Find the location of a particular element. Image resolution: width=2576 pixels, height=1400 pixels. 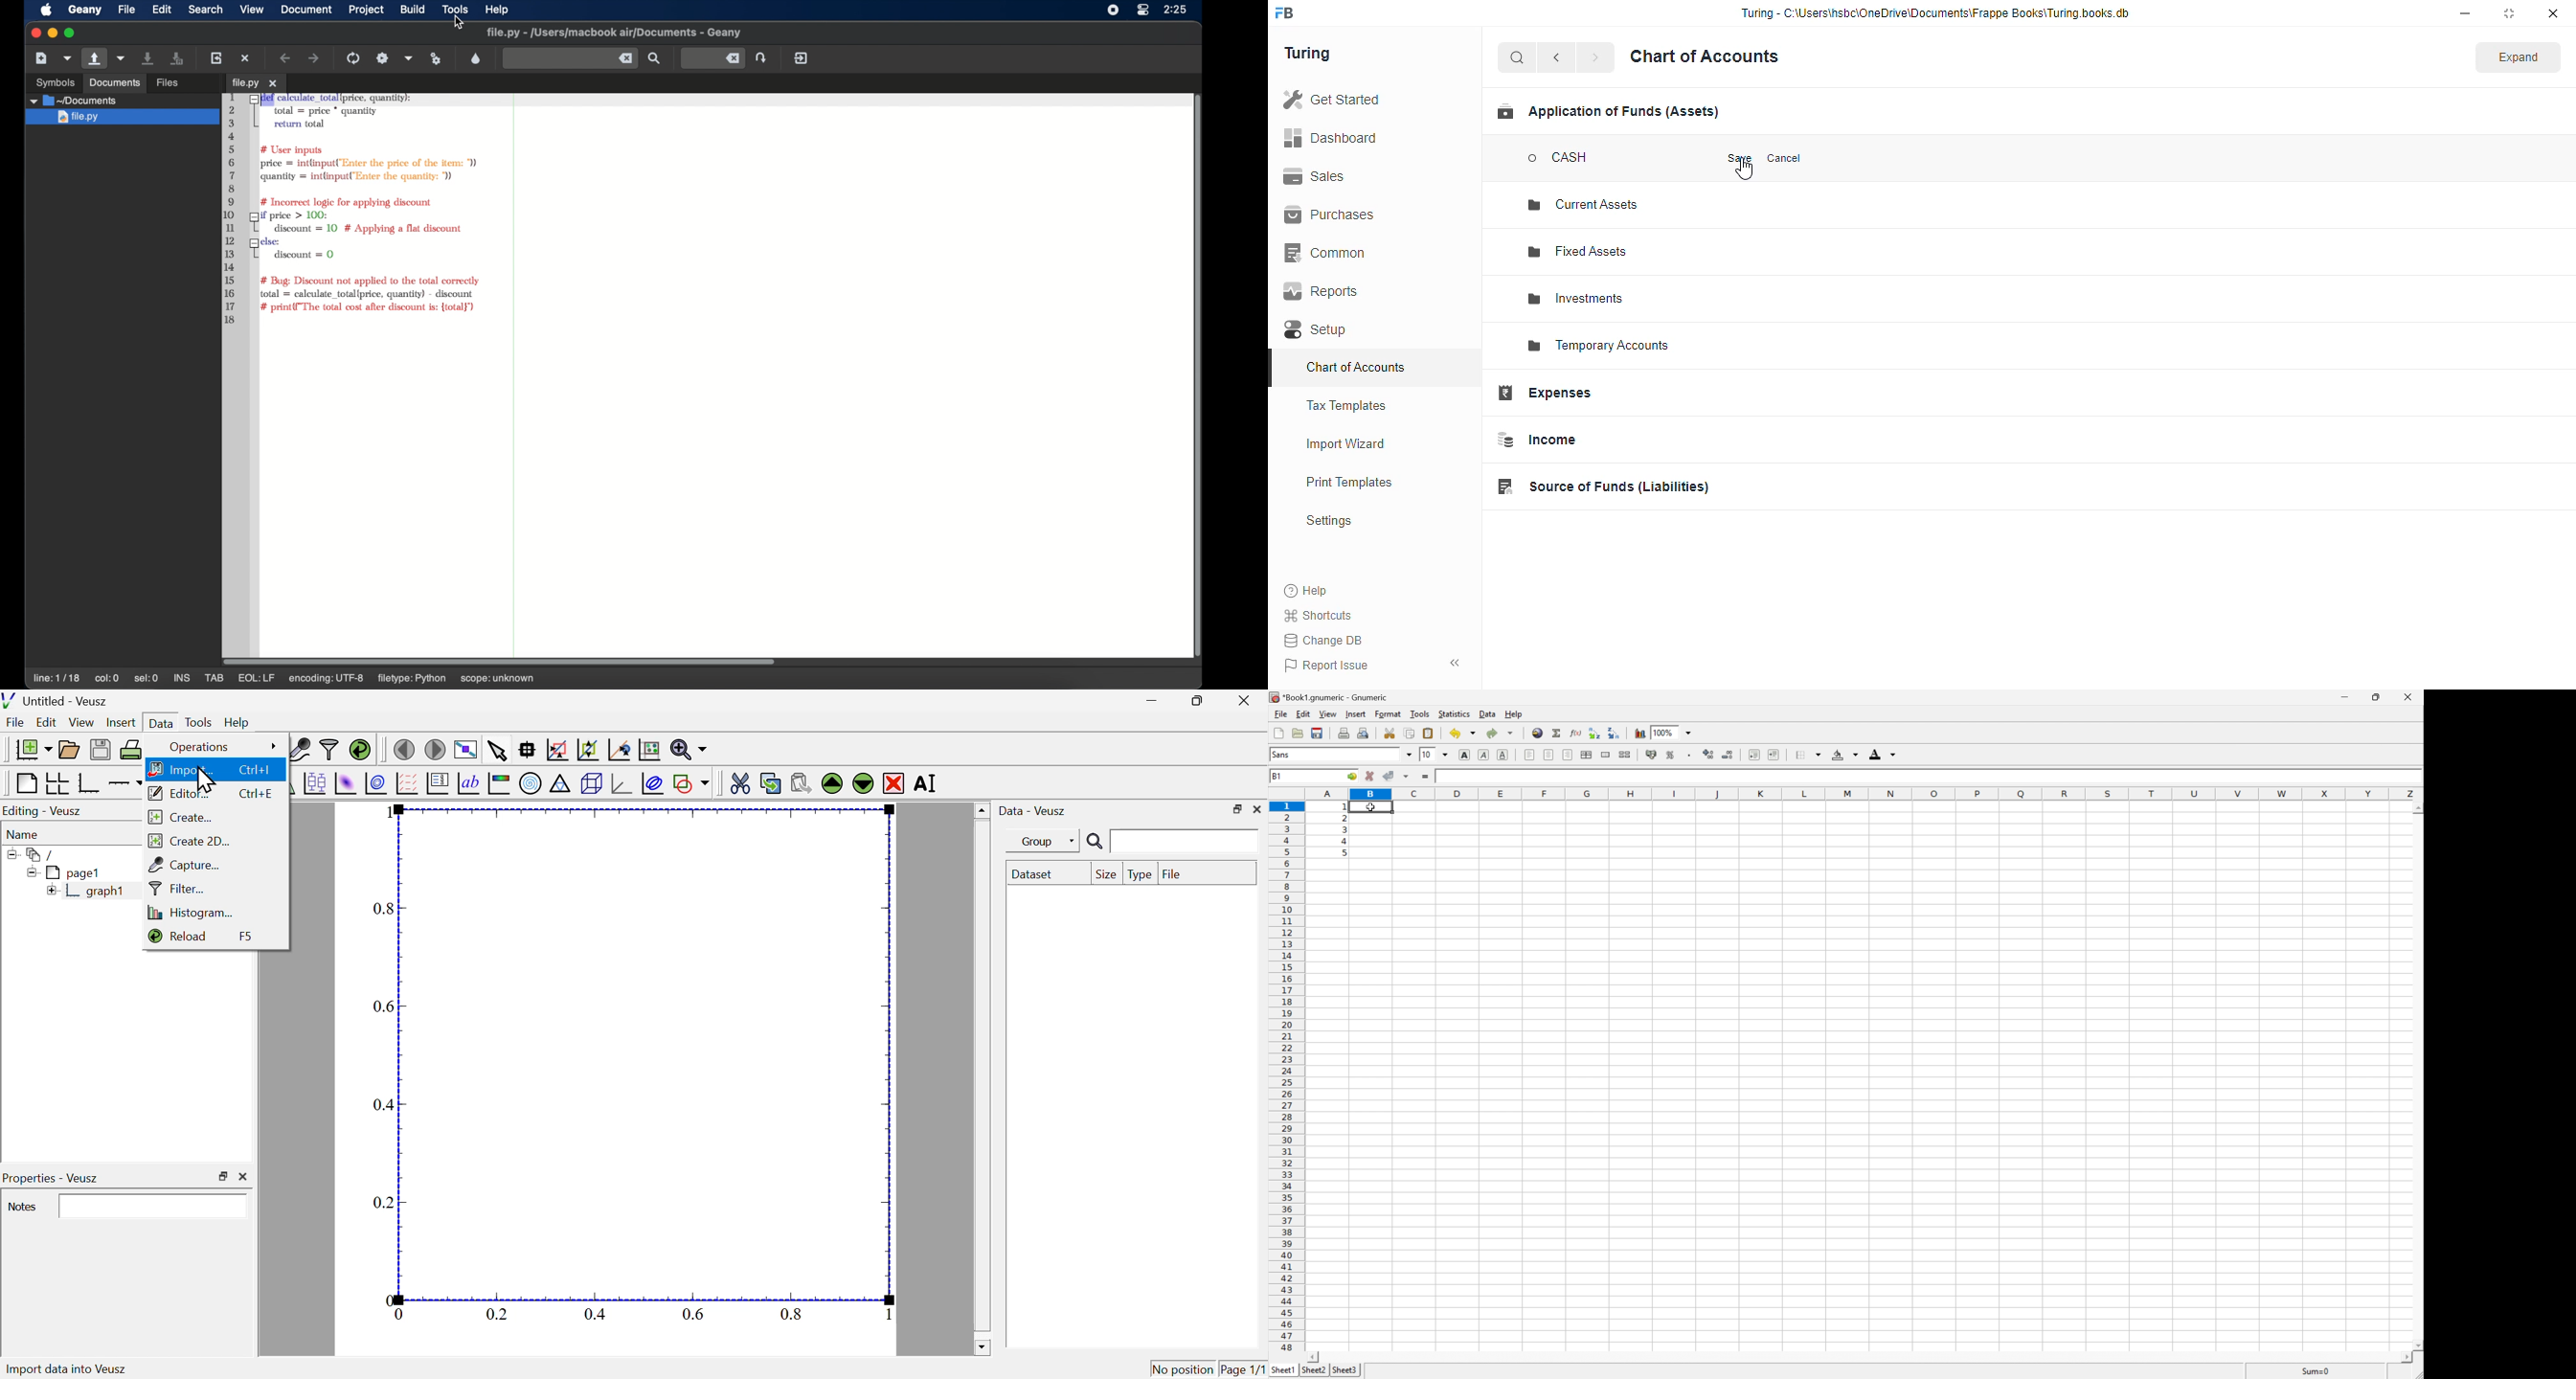

 is located at coordinates (1407, 776).